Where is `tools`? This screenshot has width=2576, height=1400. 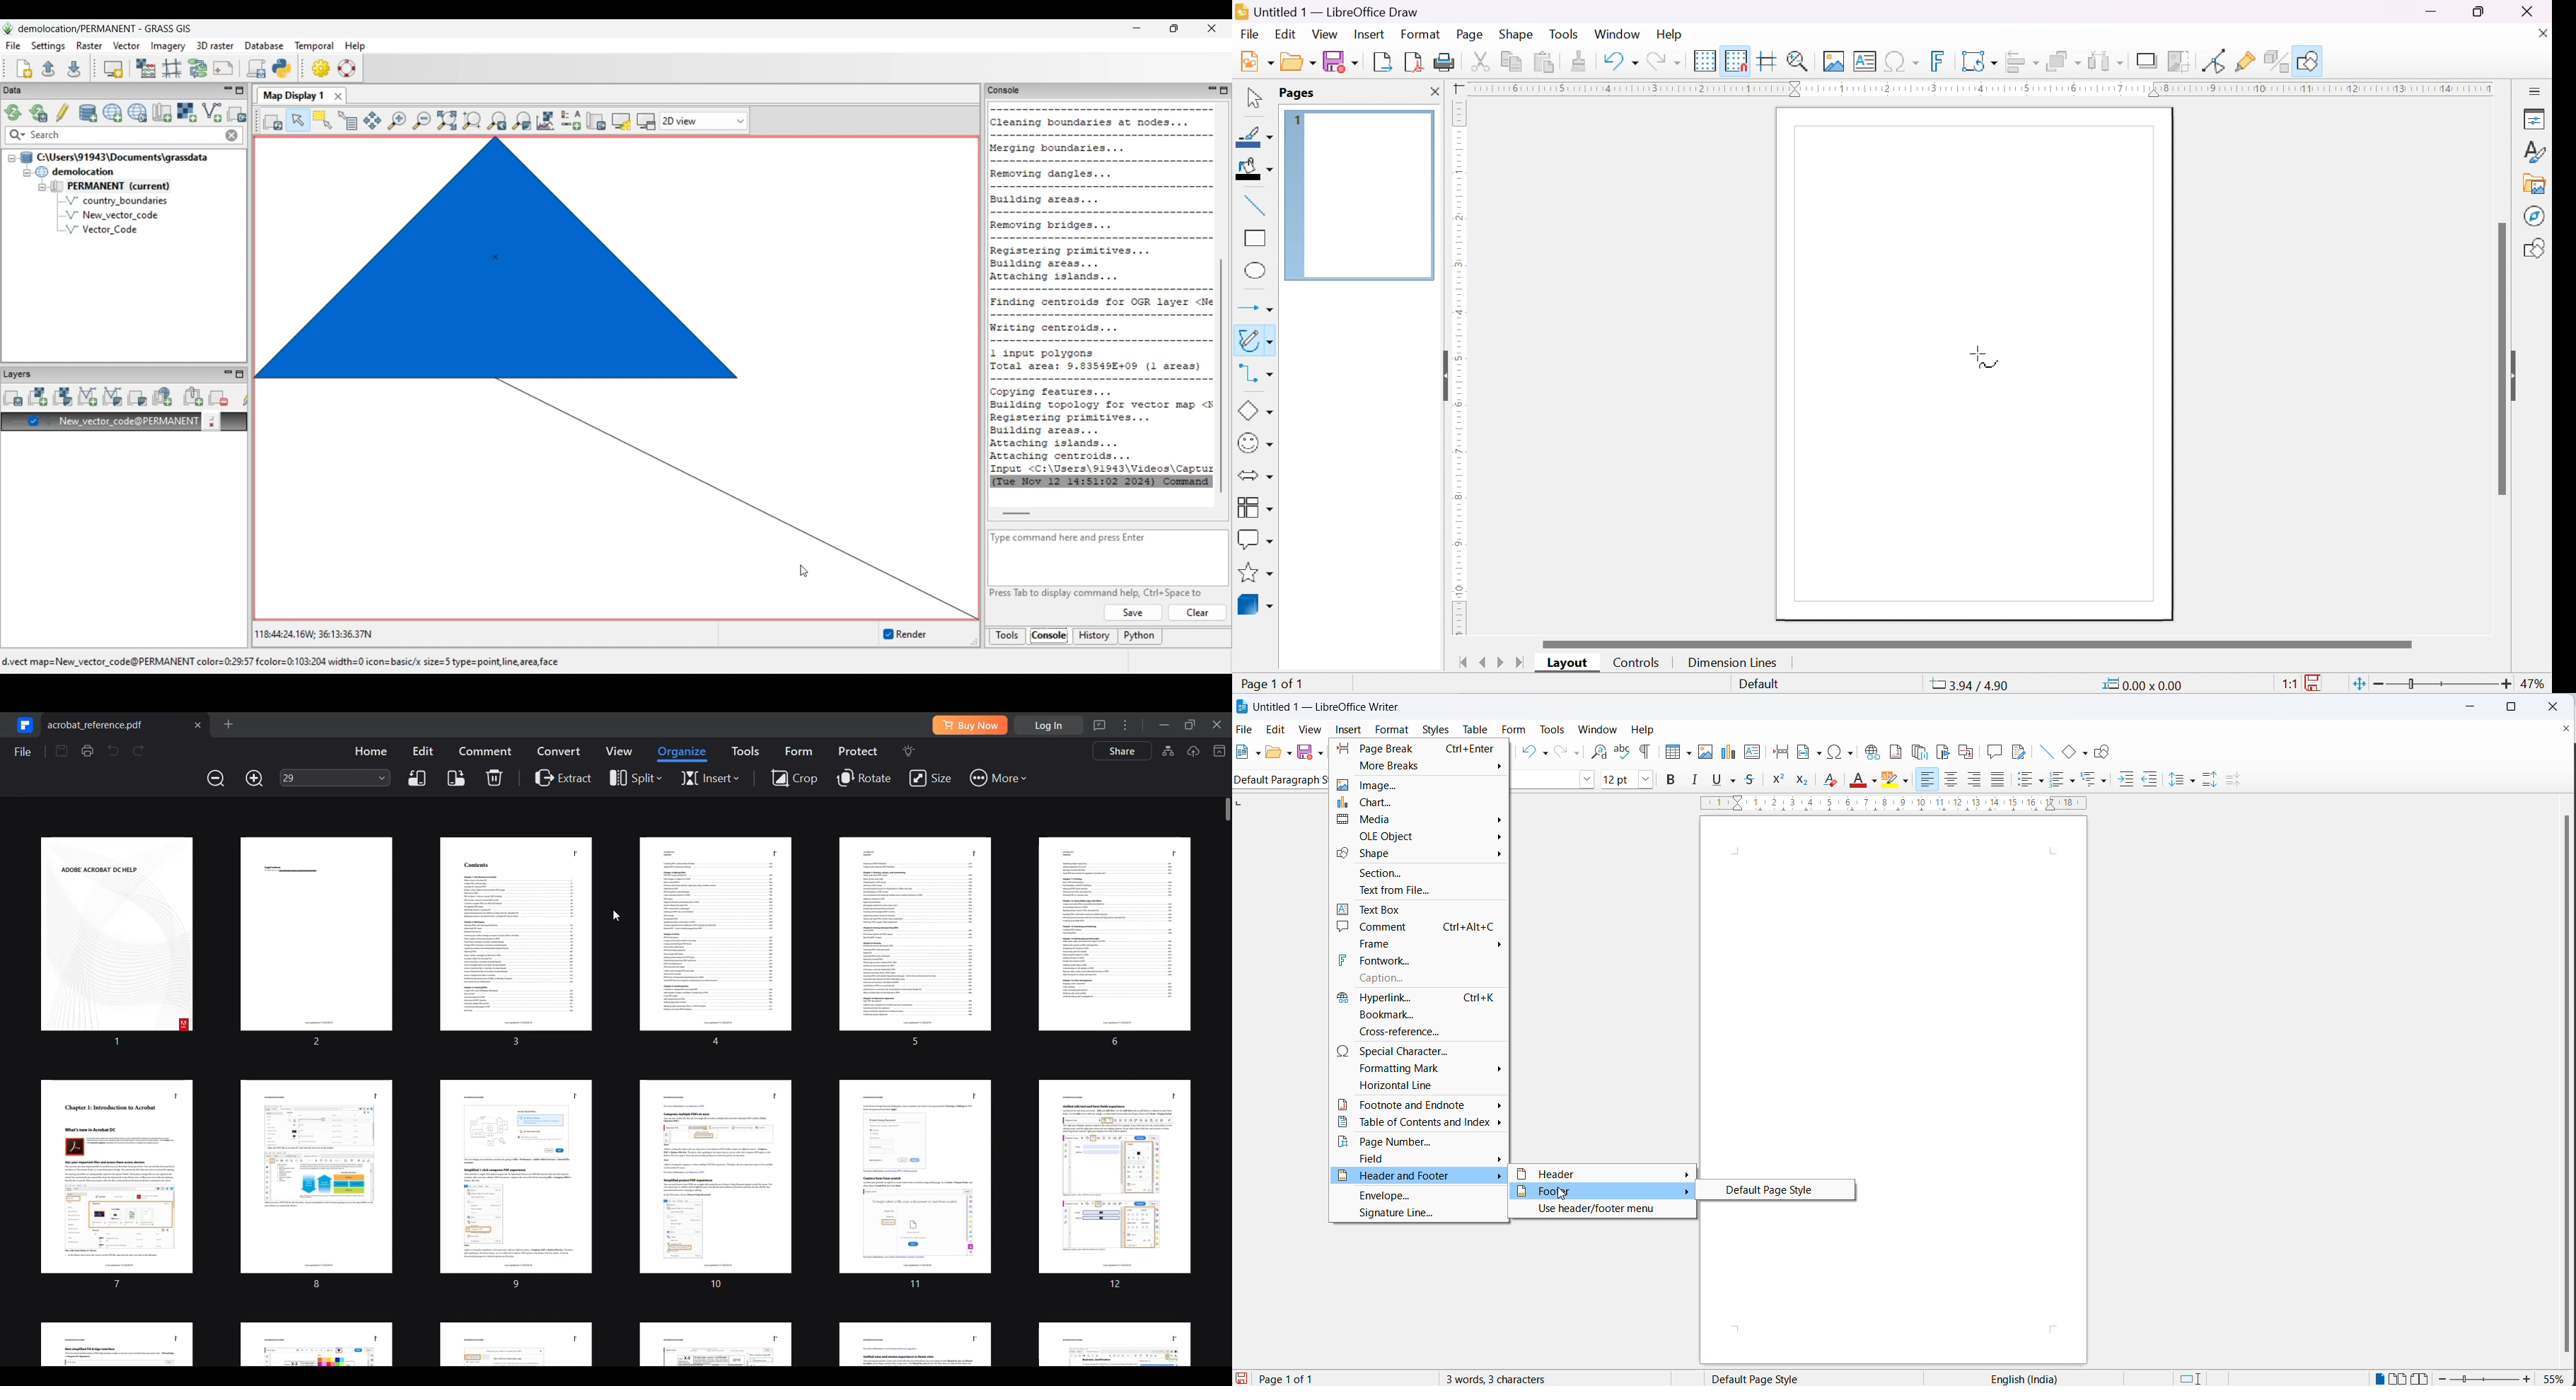
tools is located at coordinates (1566, 33).